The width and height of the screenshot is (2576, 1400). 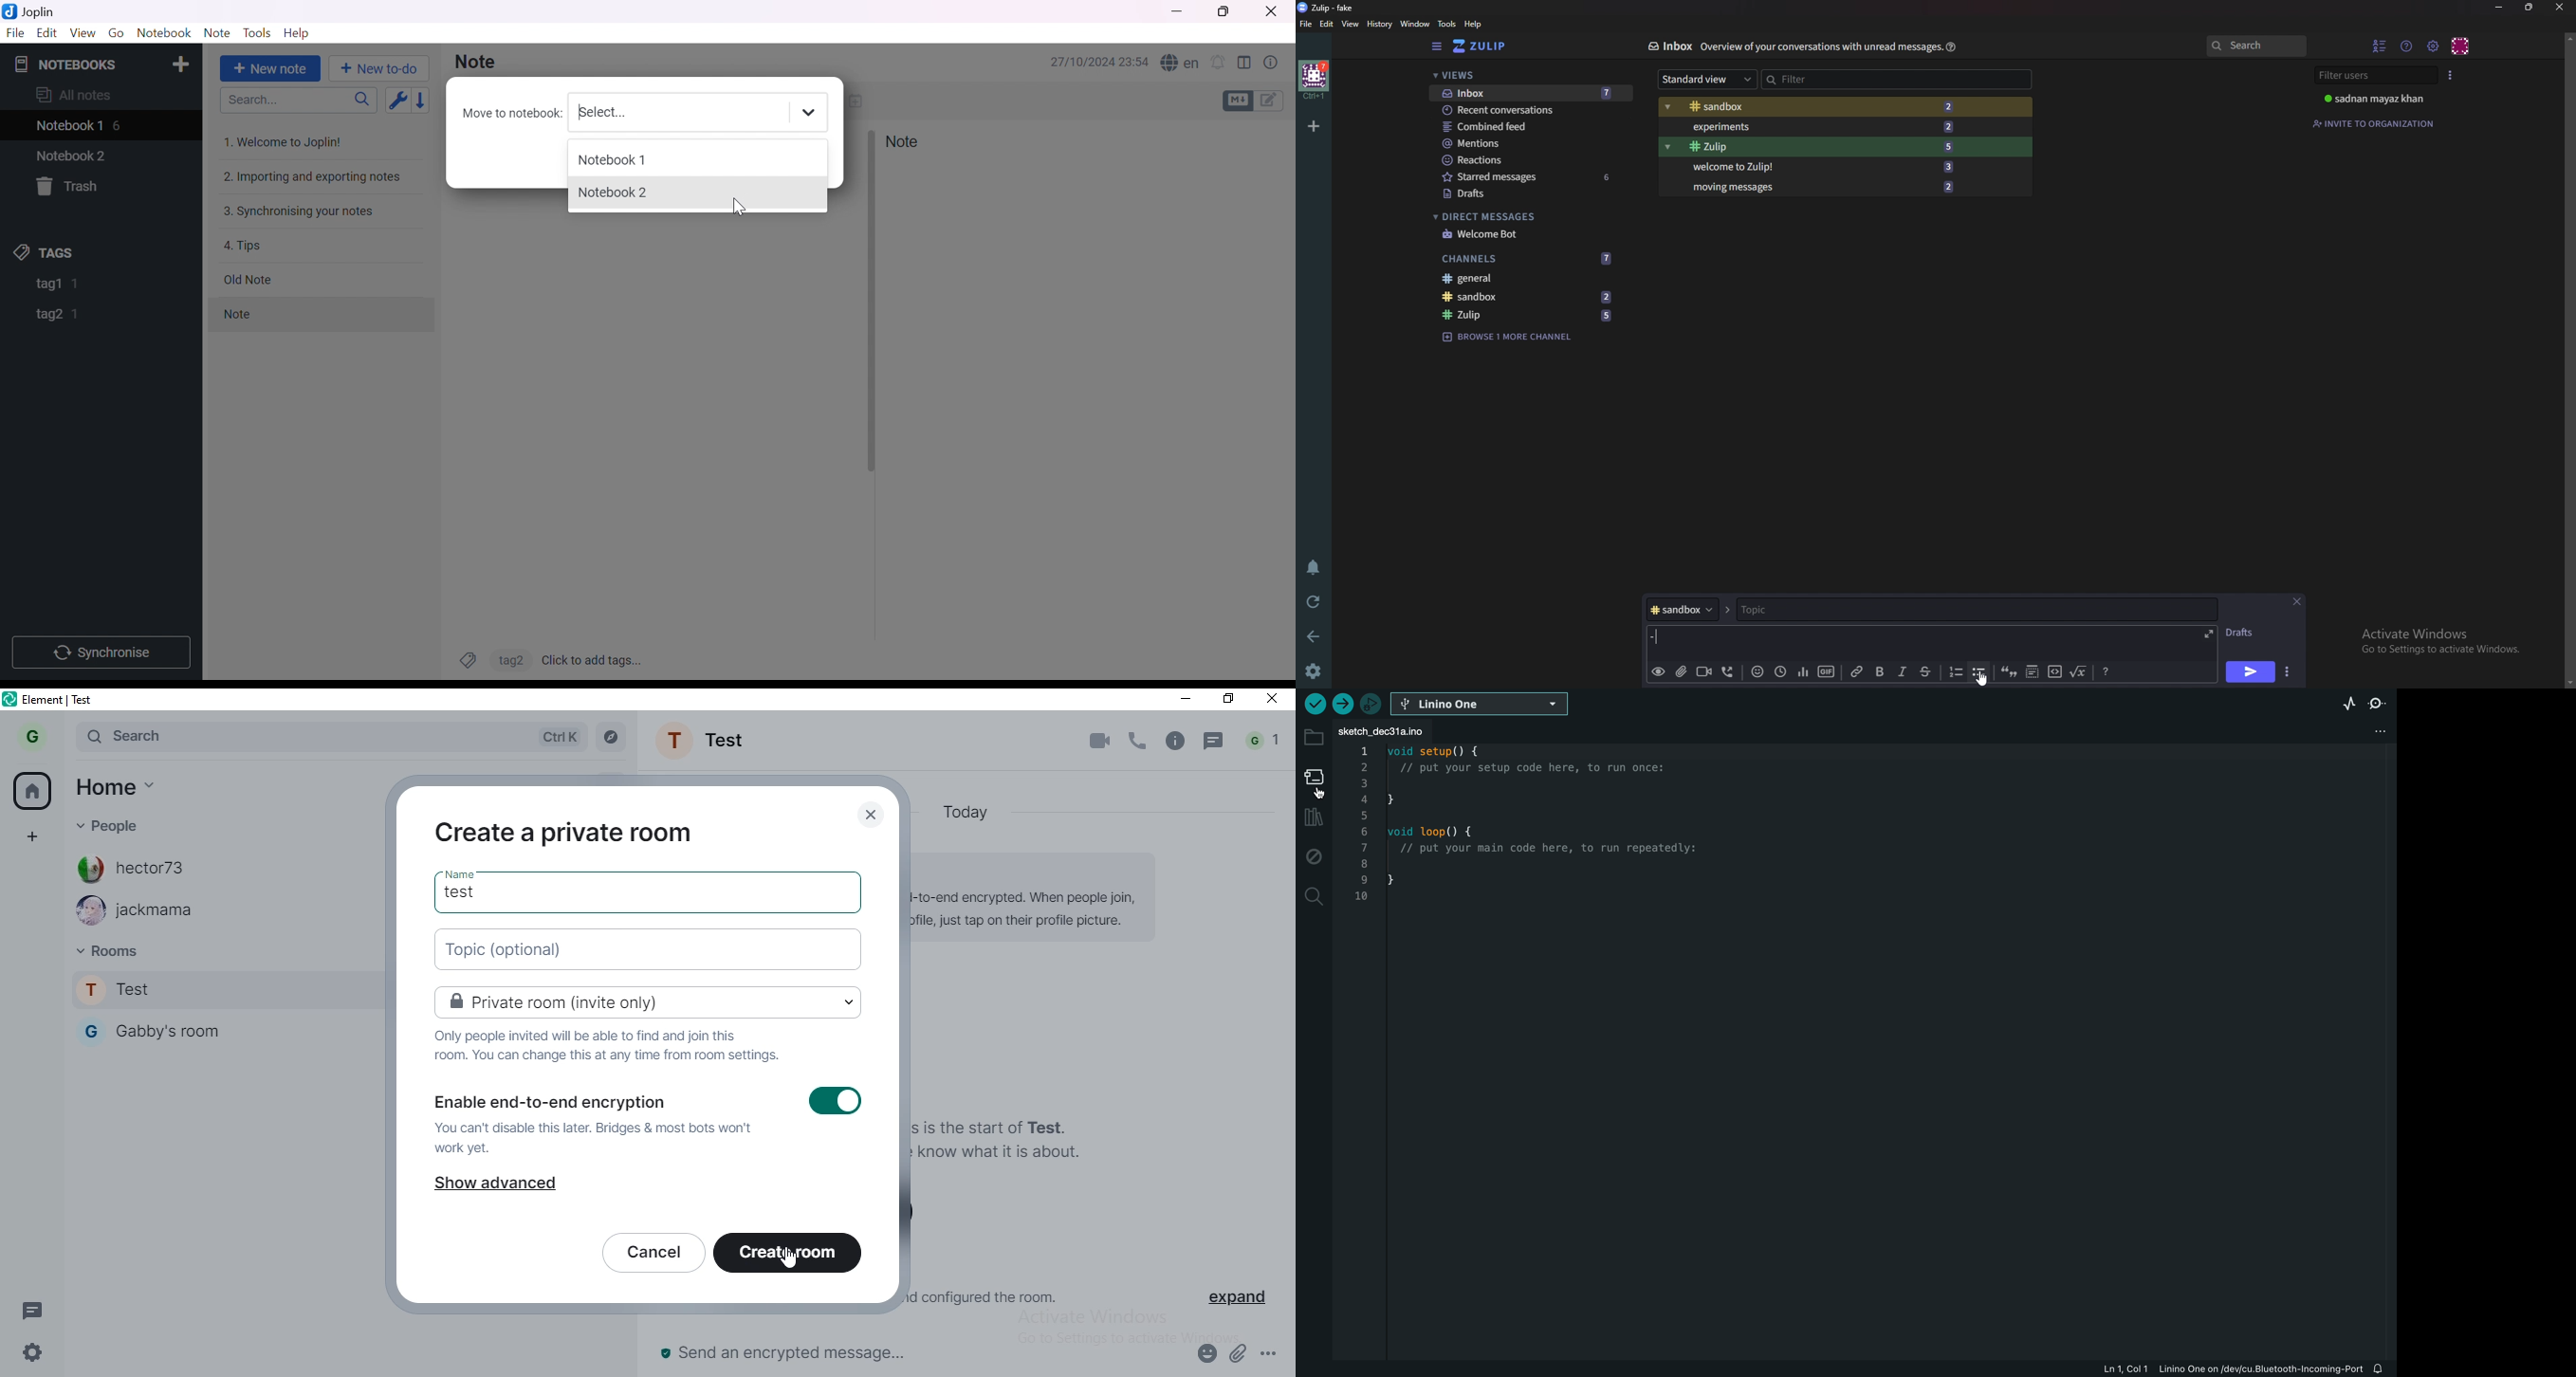 What do you see at coordinates (1180, 61) in the screenshot?
I see `Spell checker` at bounding box center [1180, 61].